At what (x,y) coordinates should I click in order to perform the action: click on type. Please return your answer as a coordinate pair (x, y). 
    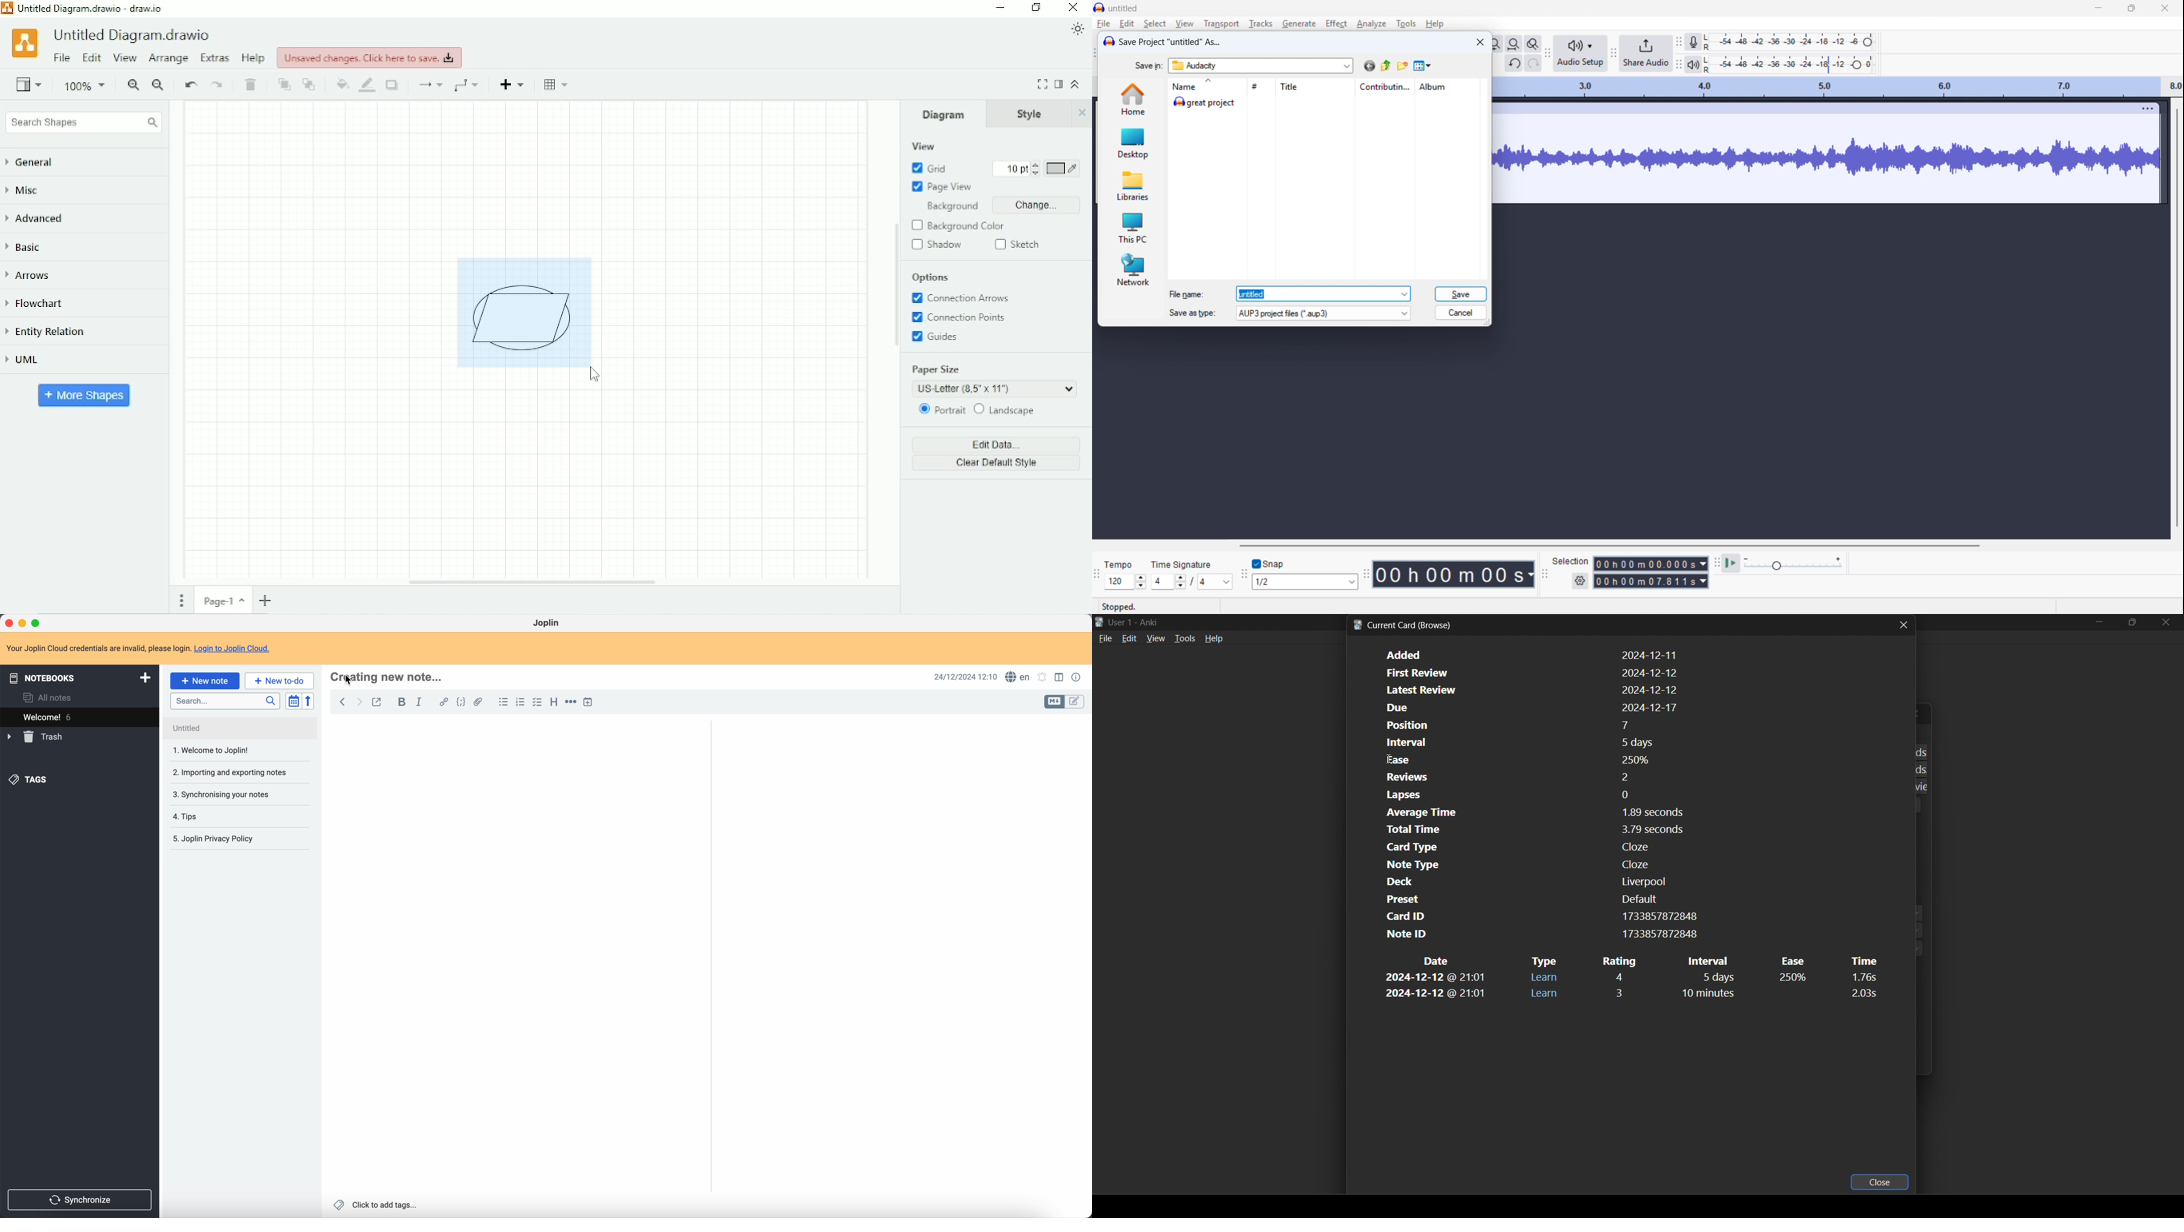
    Looking at the image, I should click on (1544, 962).